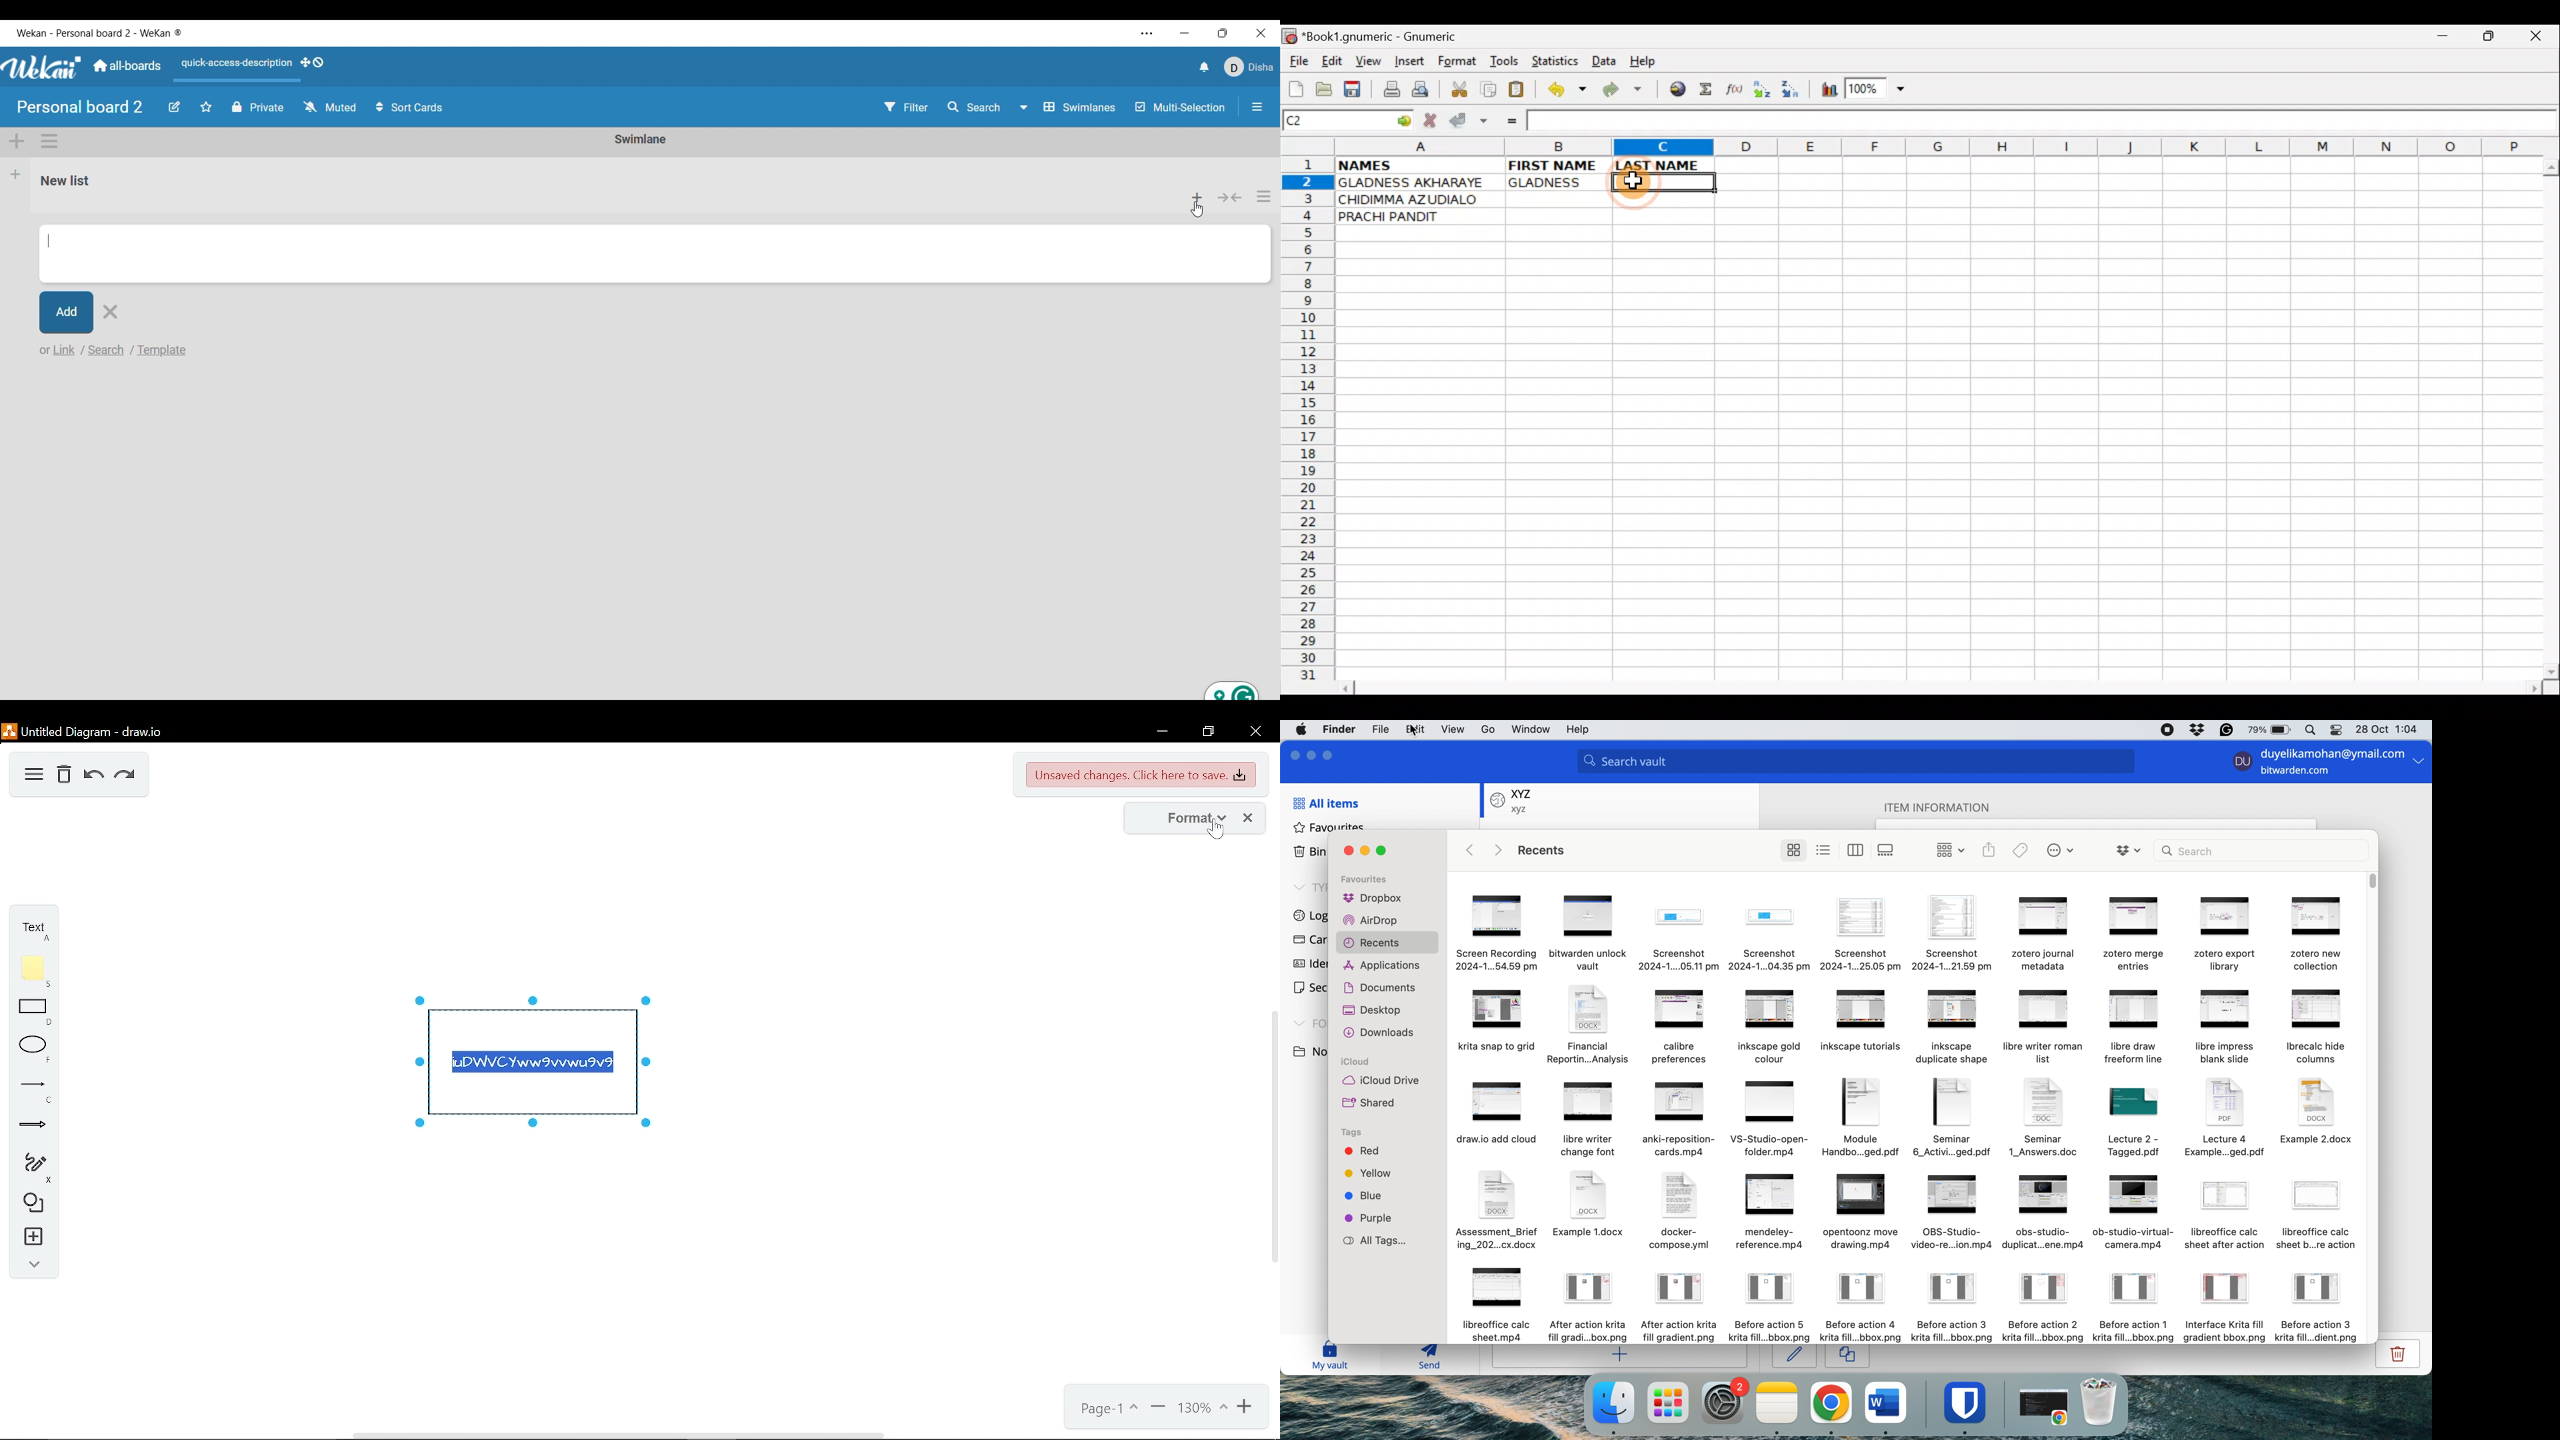  Describe the element at coordinates (29, 1011) in the screenshot. I see `rectangle` at that location.